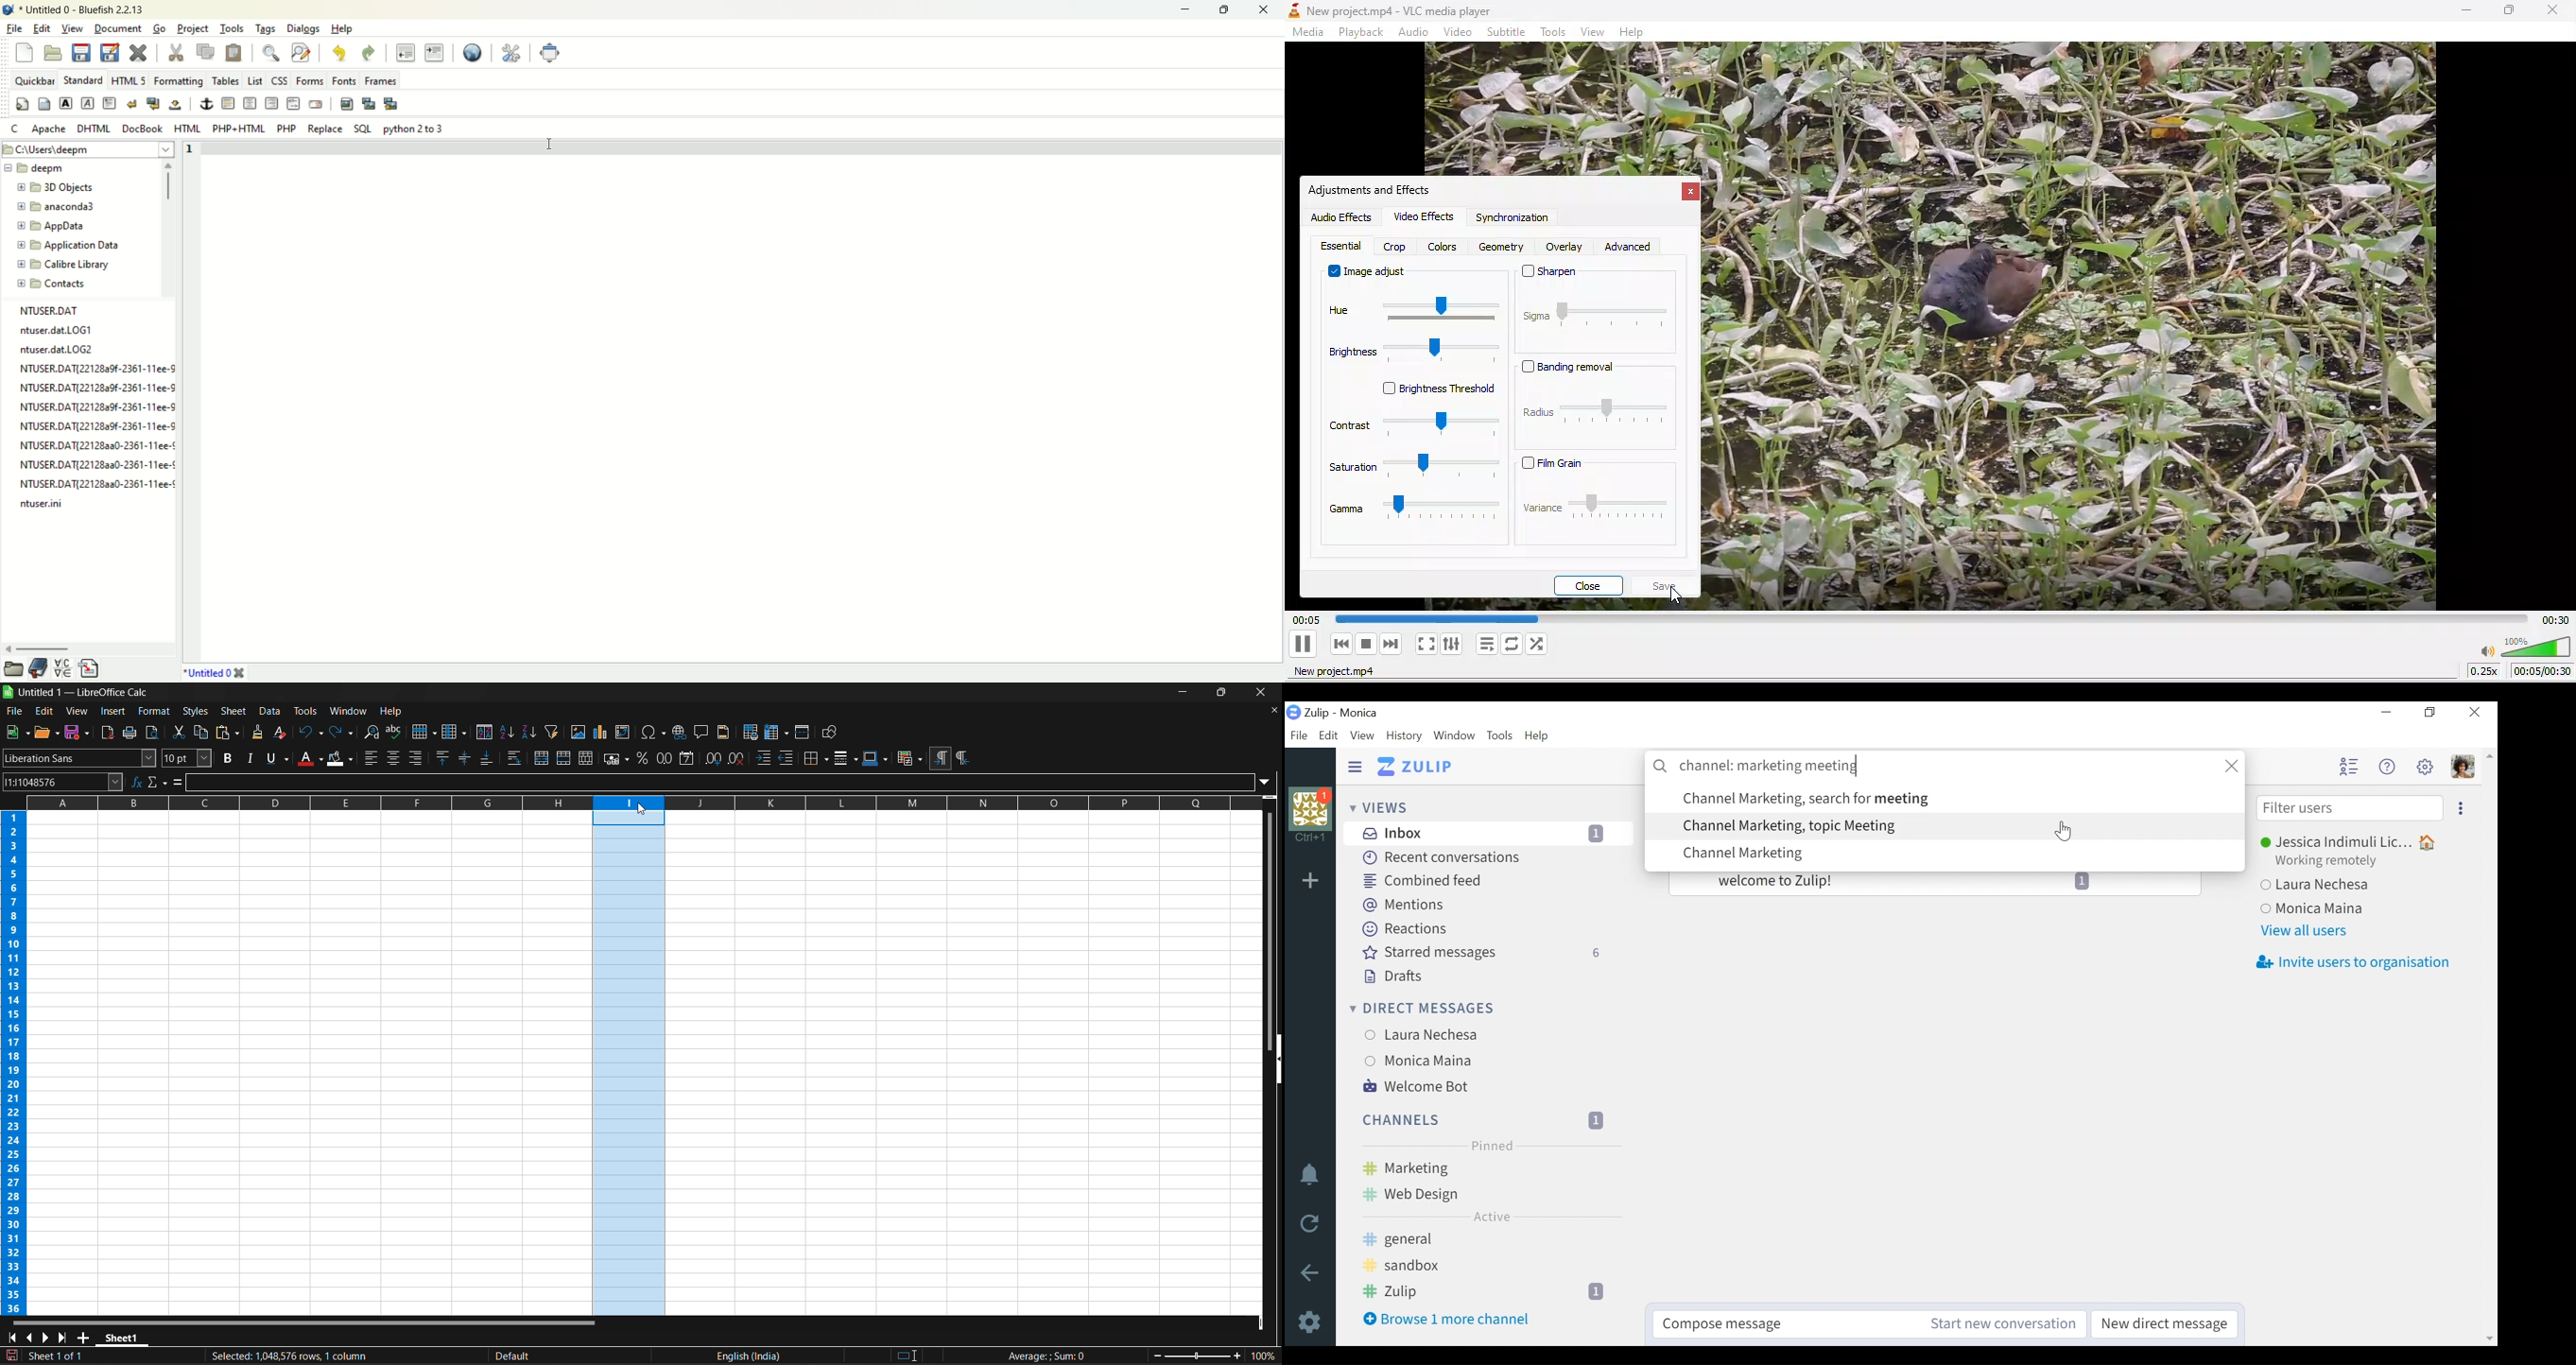 This screenshot has width=2576, height=1372. Describe the element at coordinates (369, 104) in the screenshot. I see `insert thumbnail` at that location.